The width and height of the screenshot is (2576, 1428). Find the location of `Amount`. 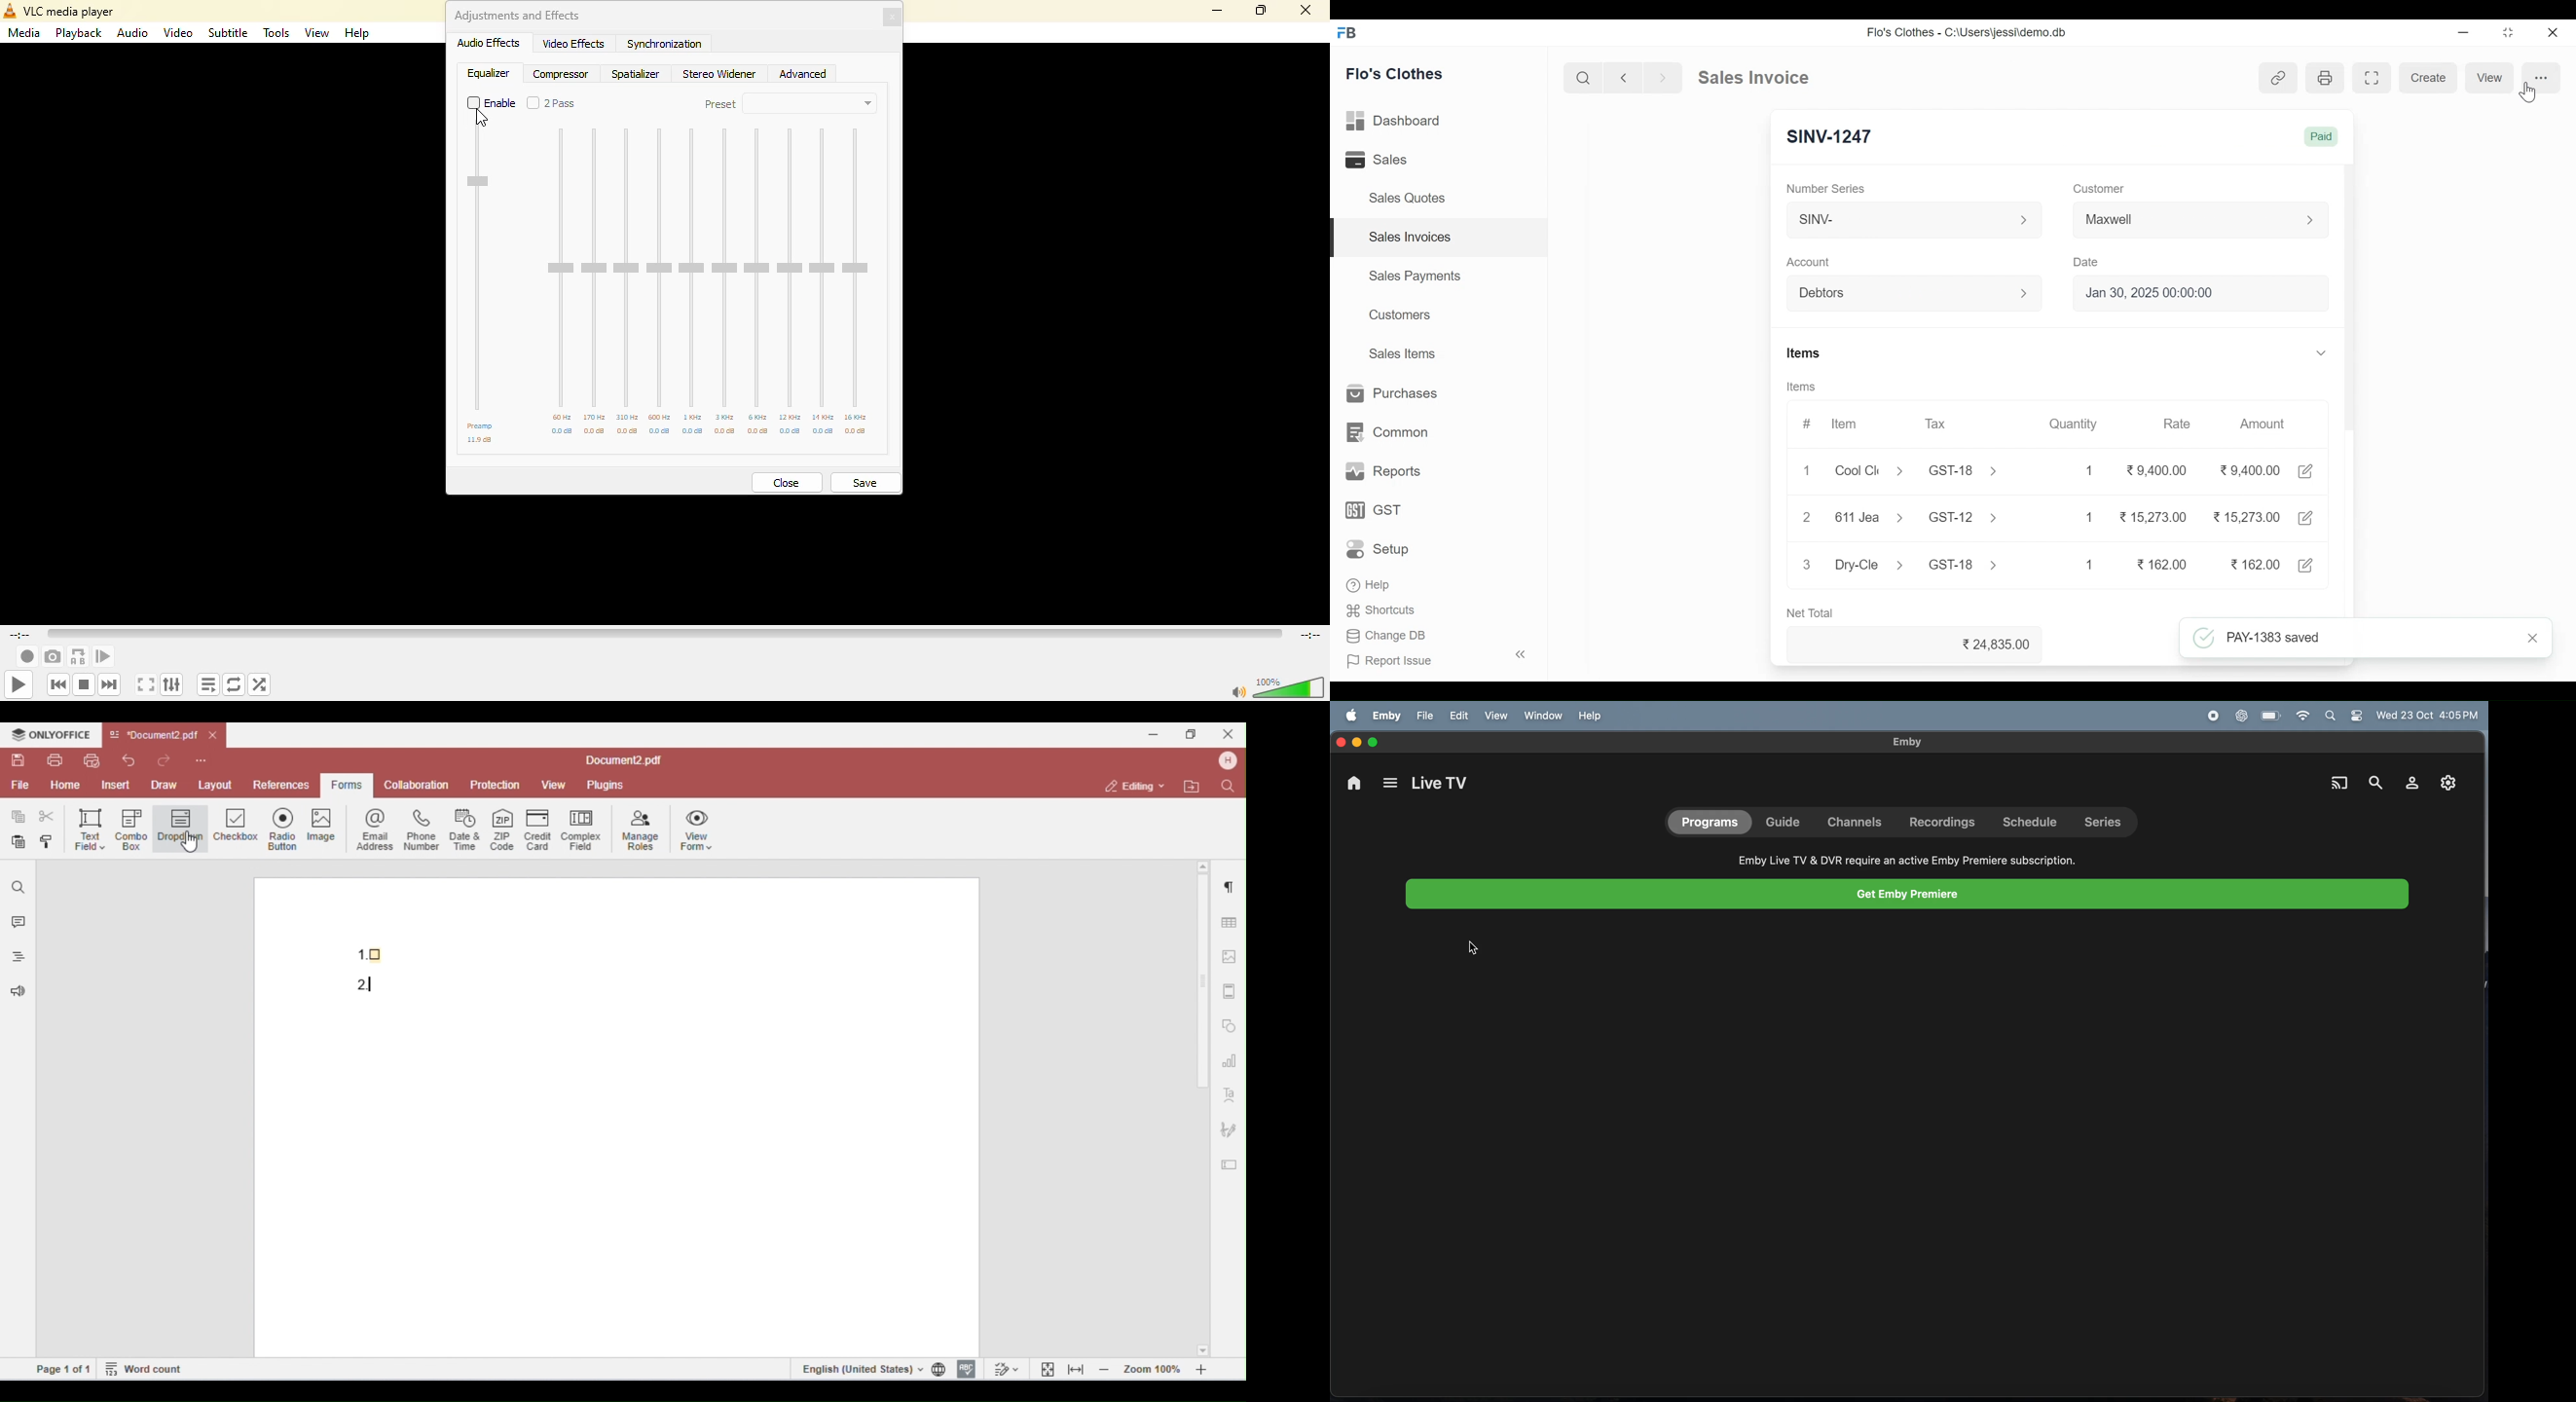

Amount is located at coordinates (2261, 423).